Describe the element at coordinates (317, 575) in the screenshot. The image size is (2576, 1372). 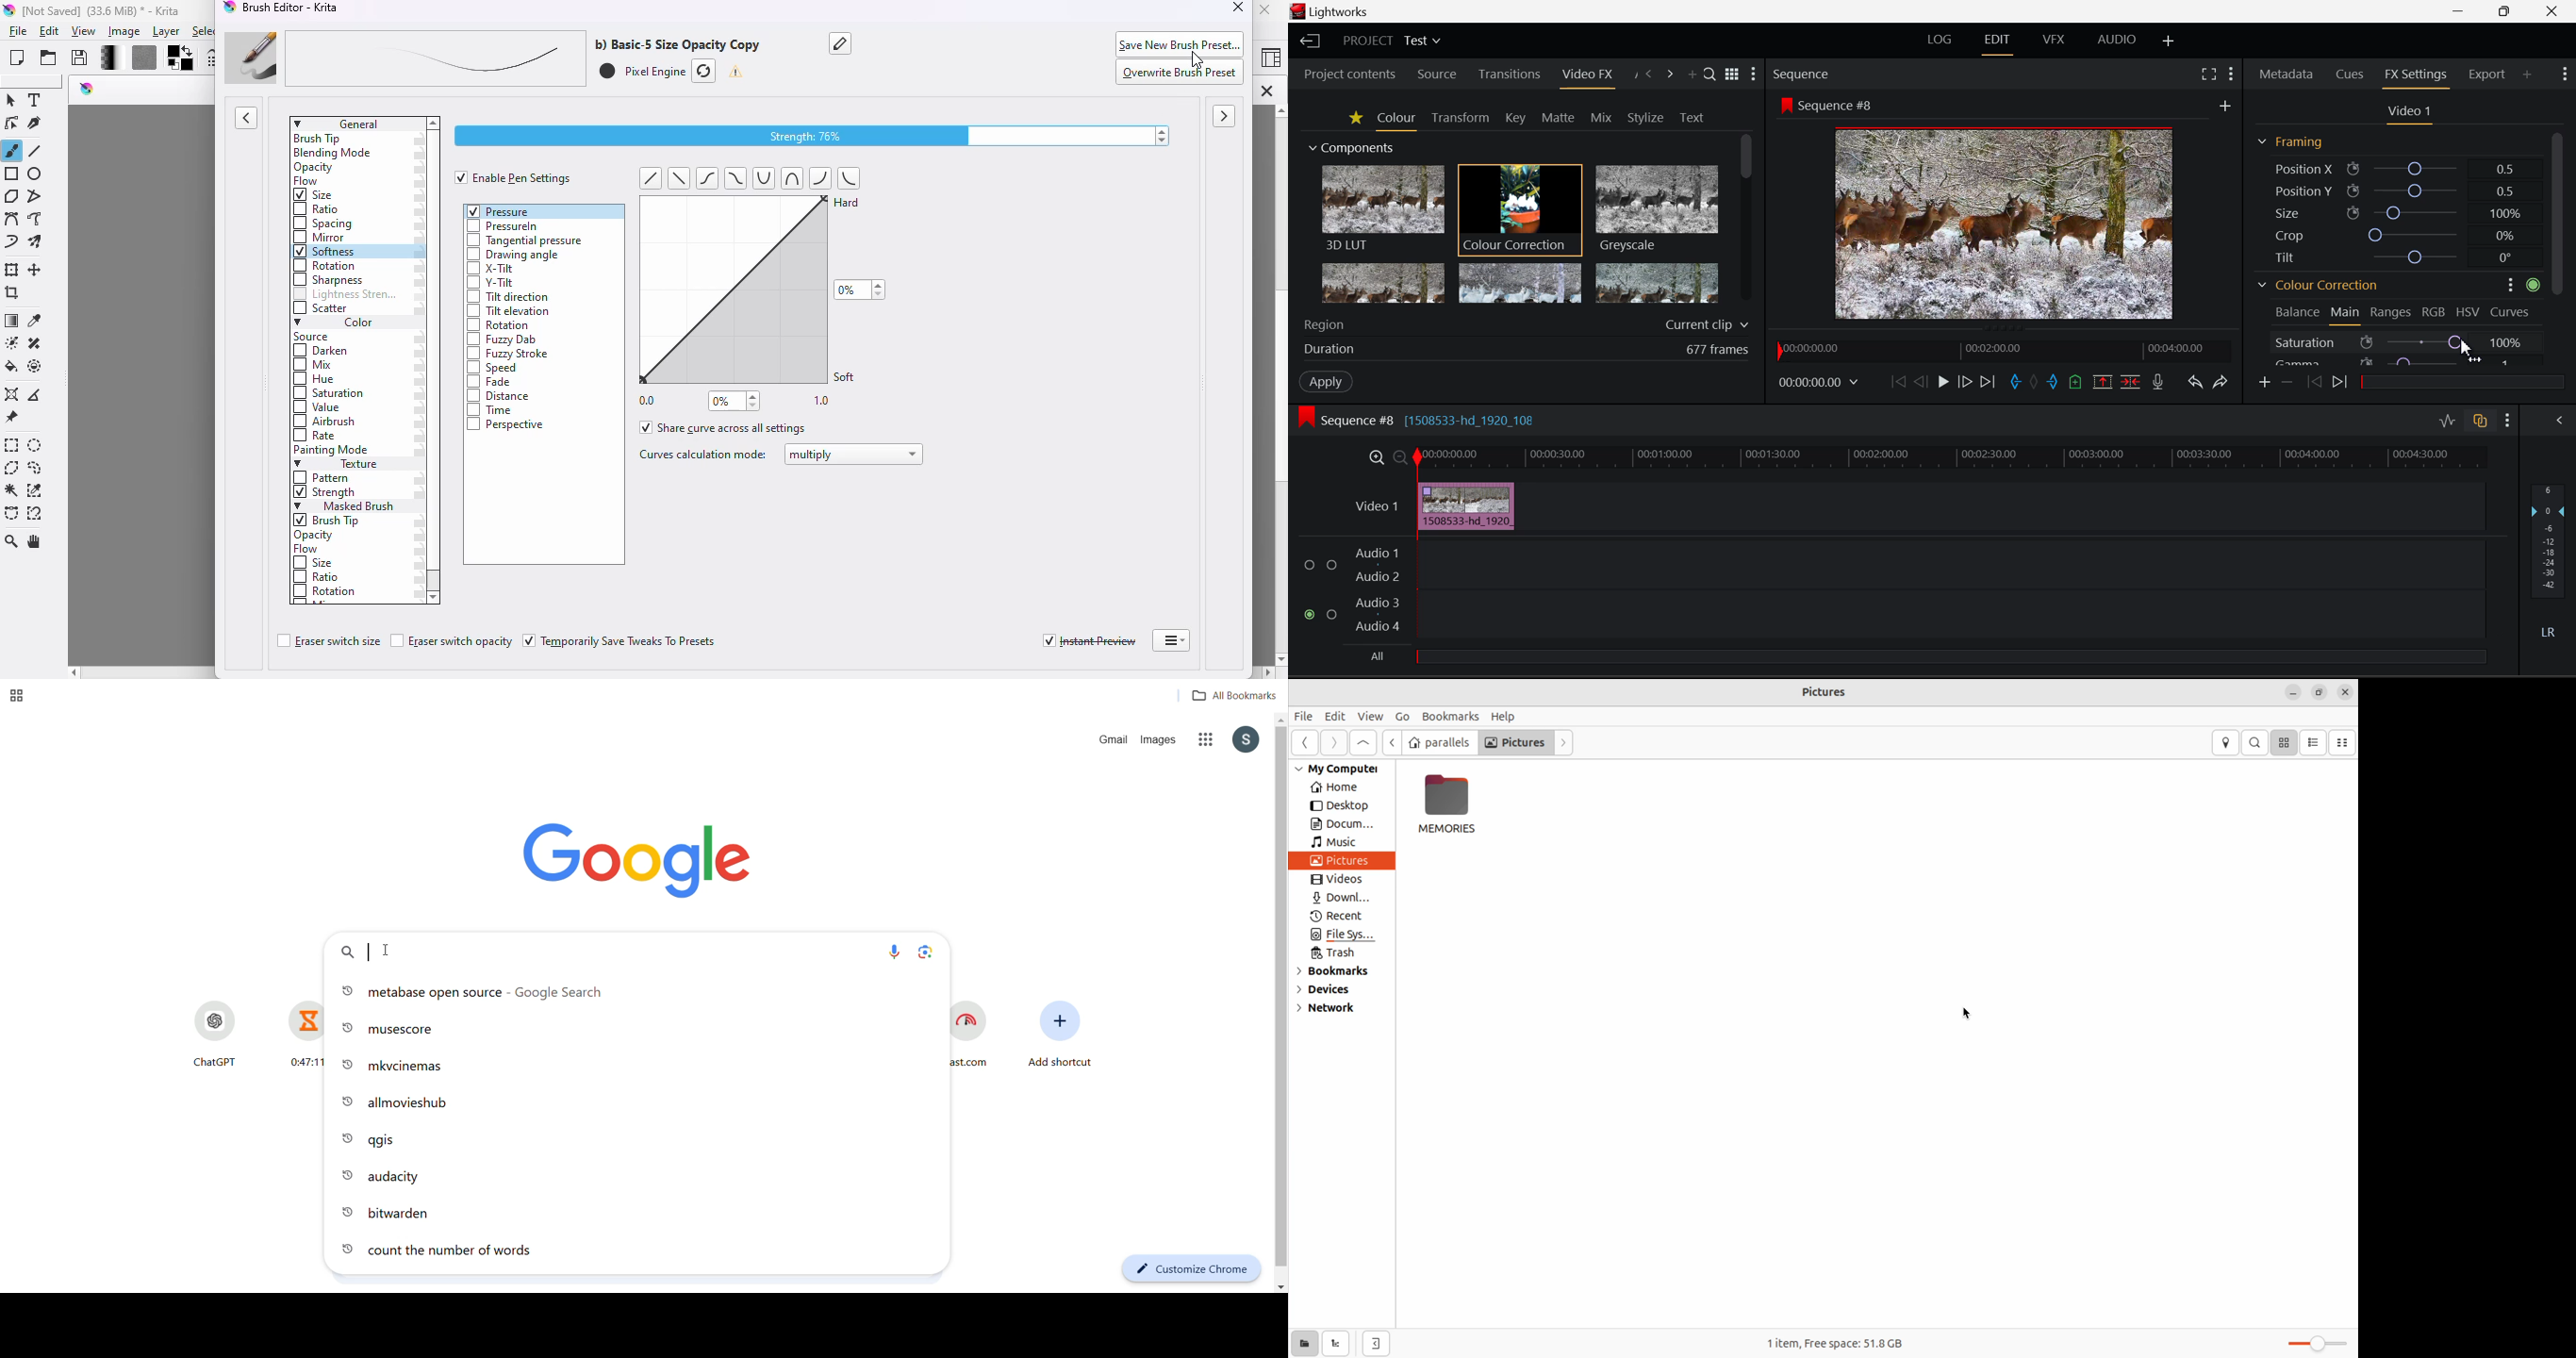
I see `ratio` at that location.